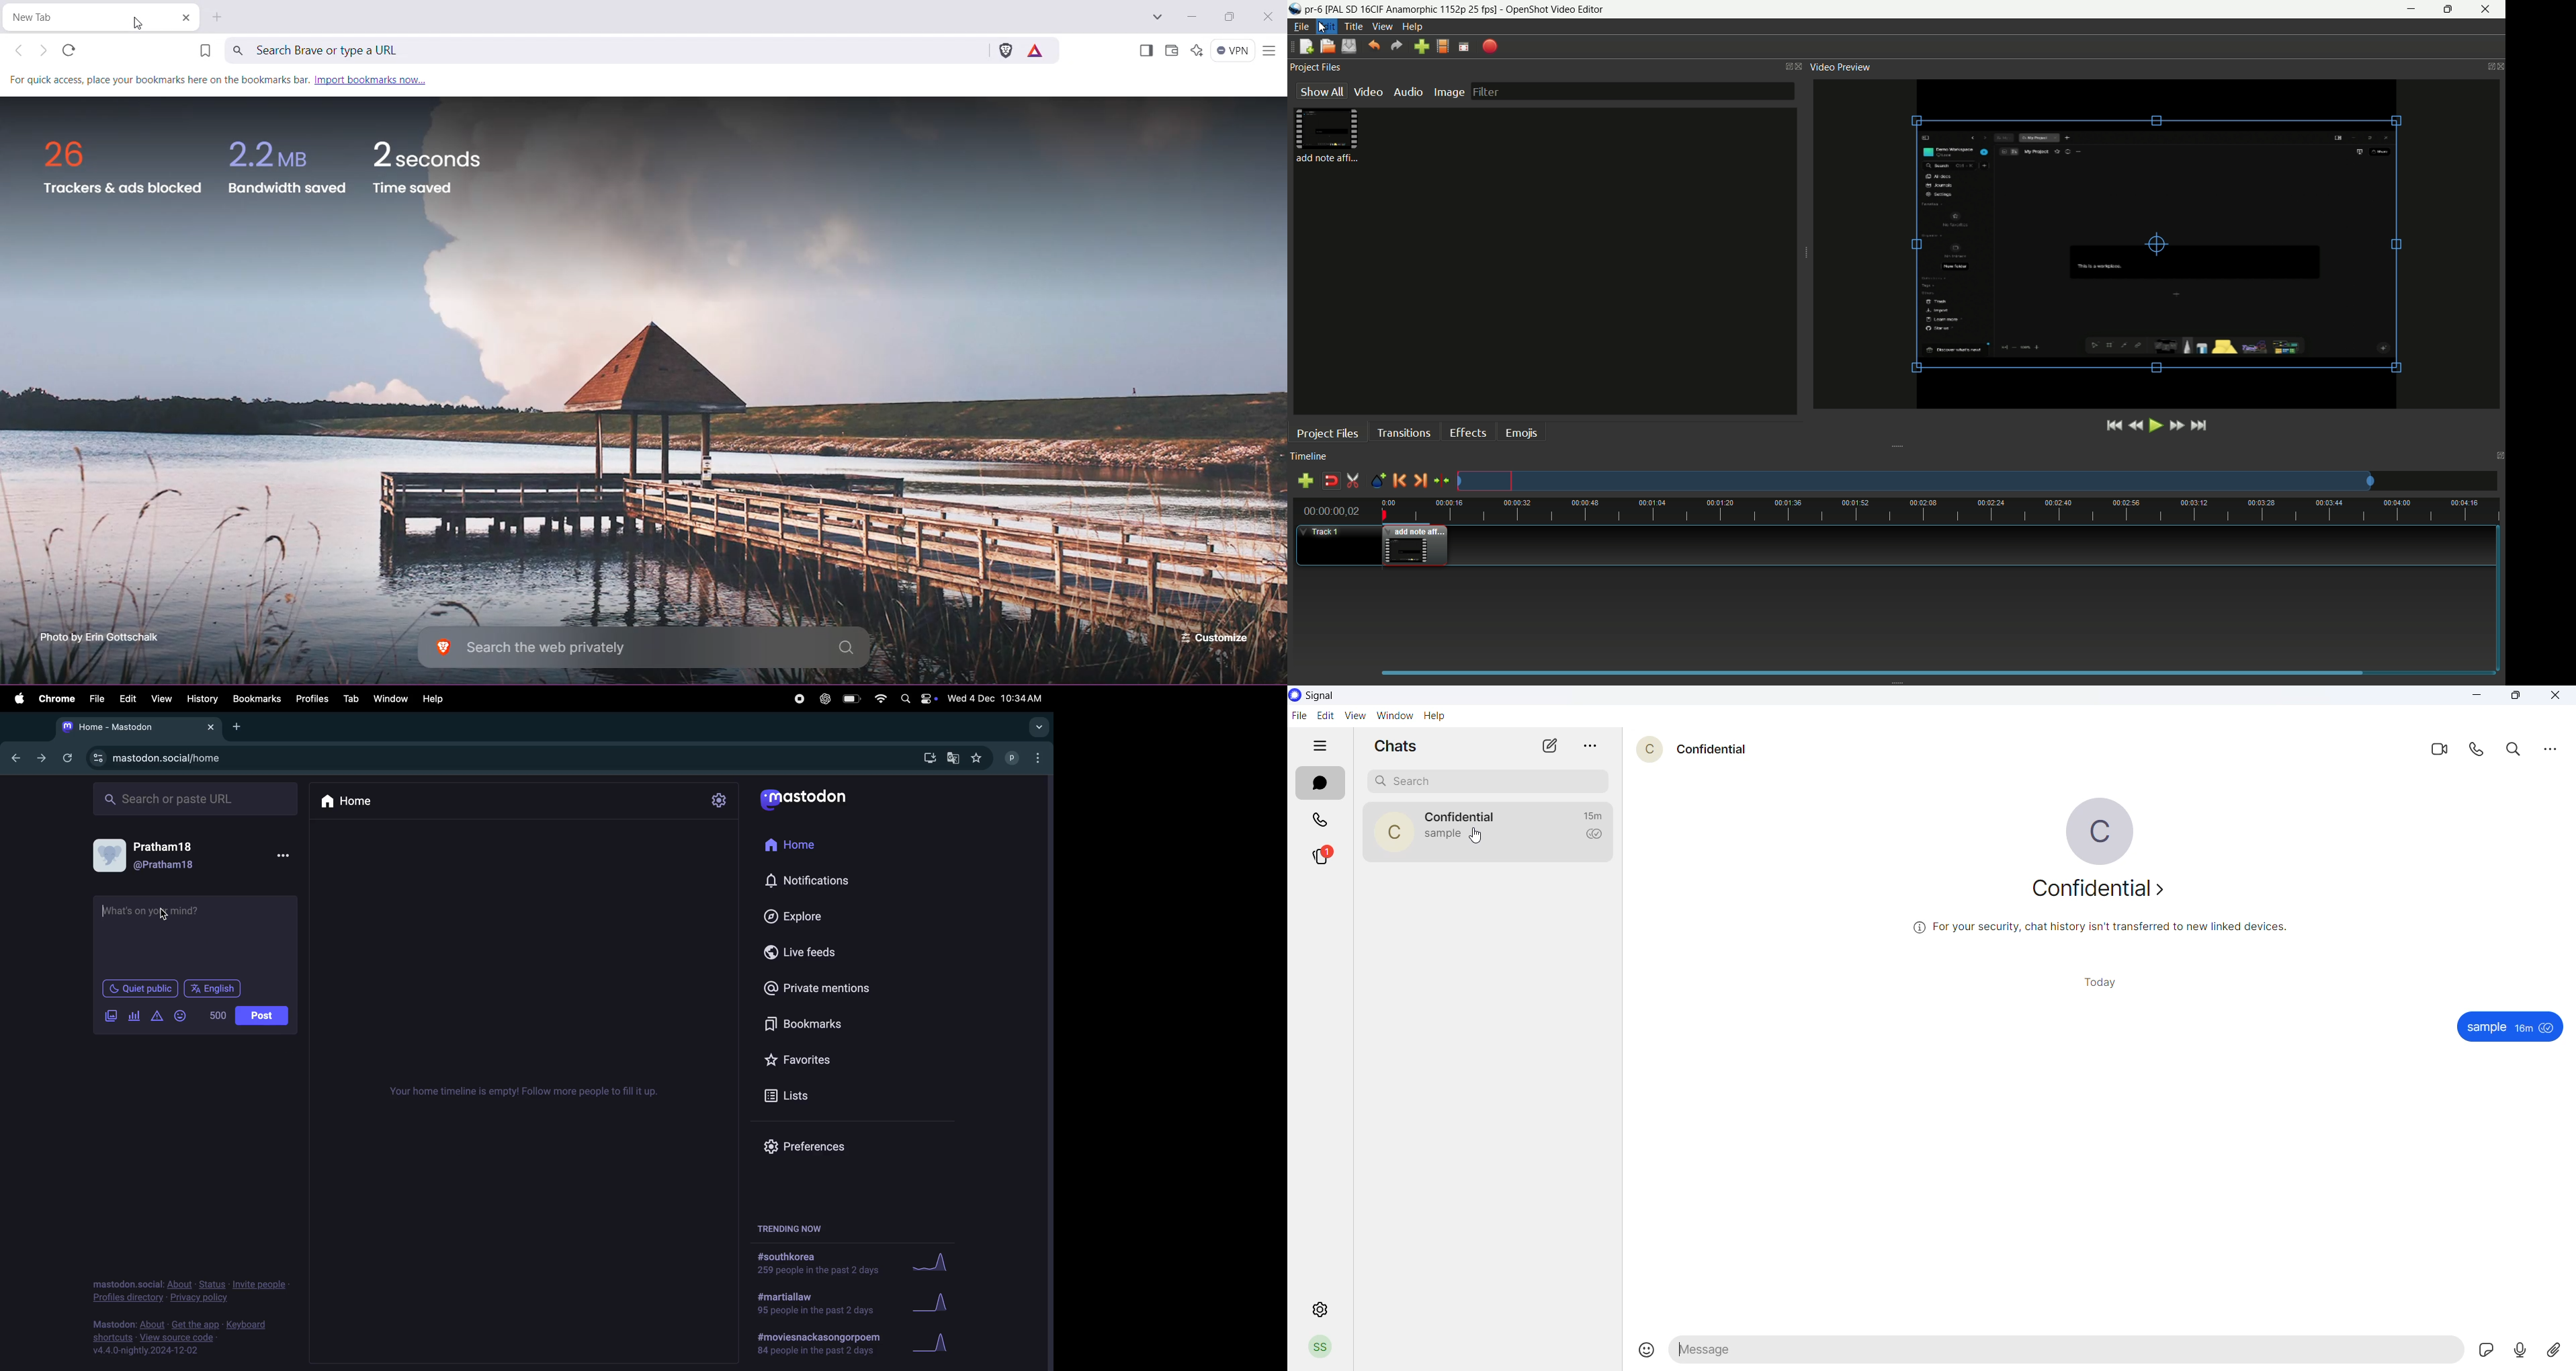 This screenshot has height=1372, width=2576. I want to click on emojis, so click(1521, 434).